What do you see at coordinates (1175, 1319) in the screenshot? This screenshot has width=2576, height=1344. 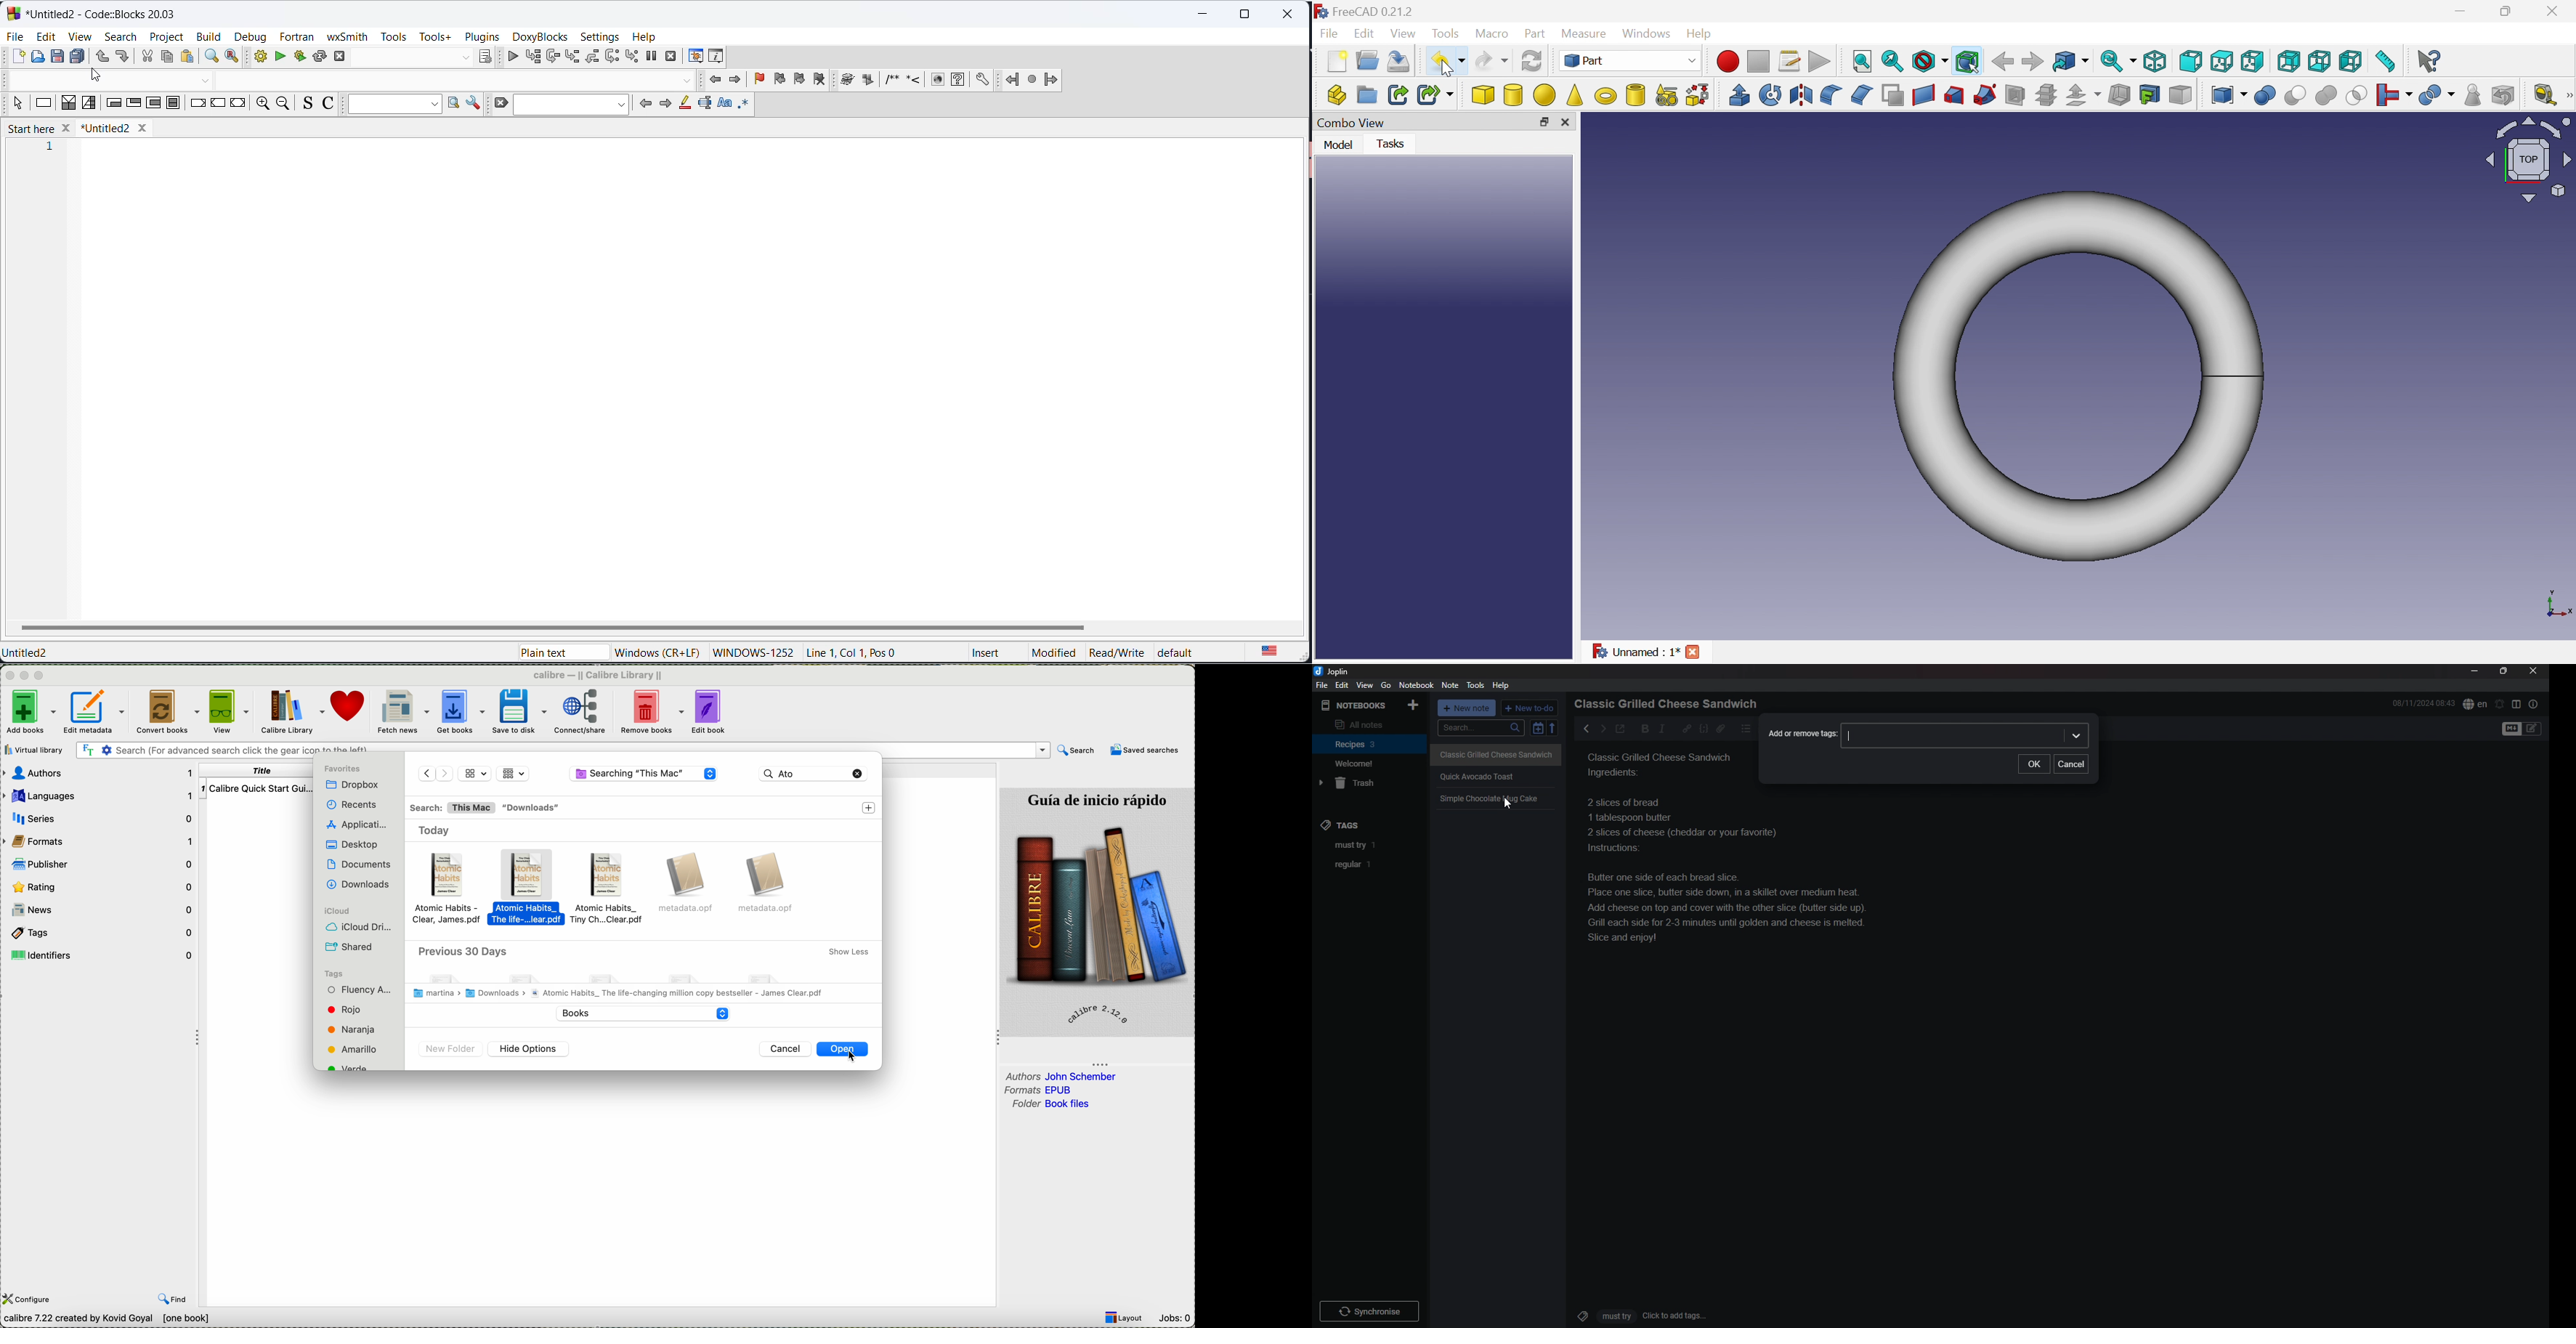 I see `Jobs: 0` at bounding box center [1175, 1319].